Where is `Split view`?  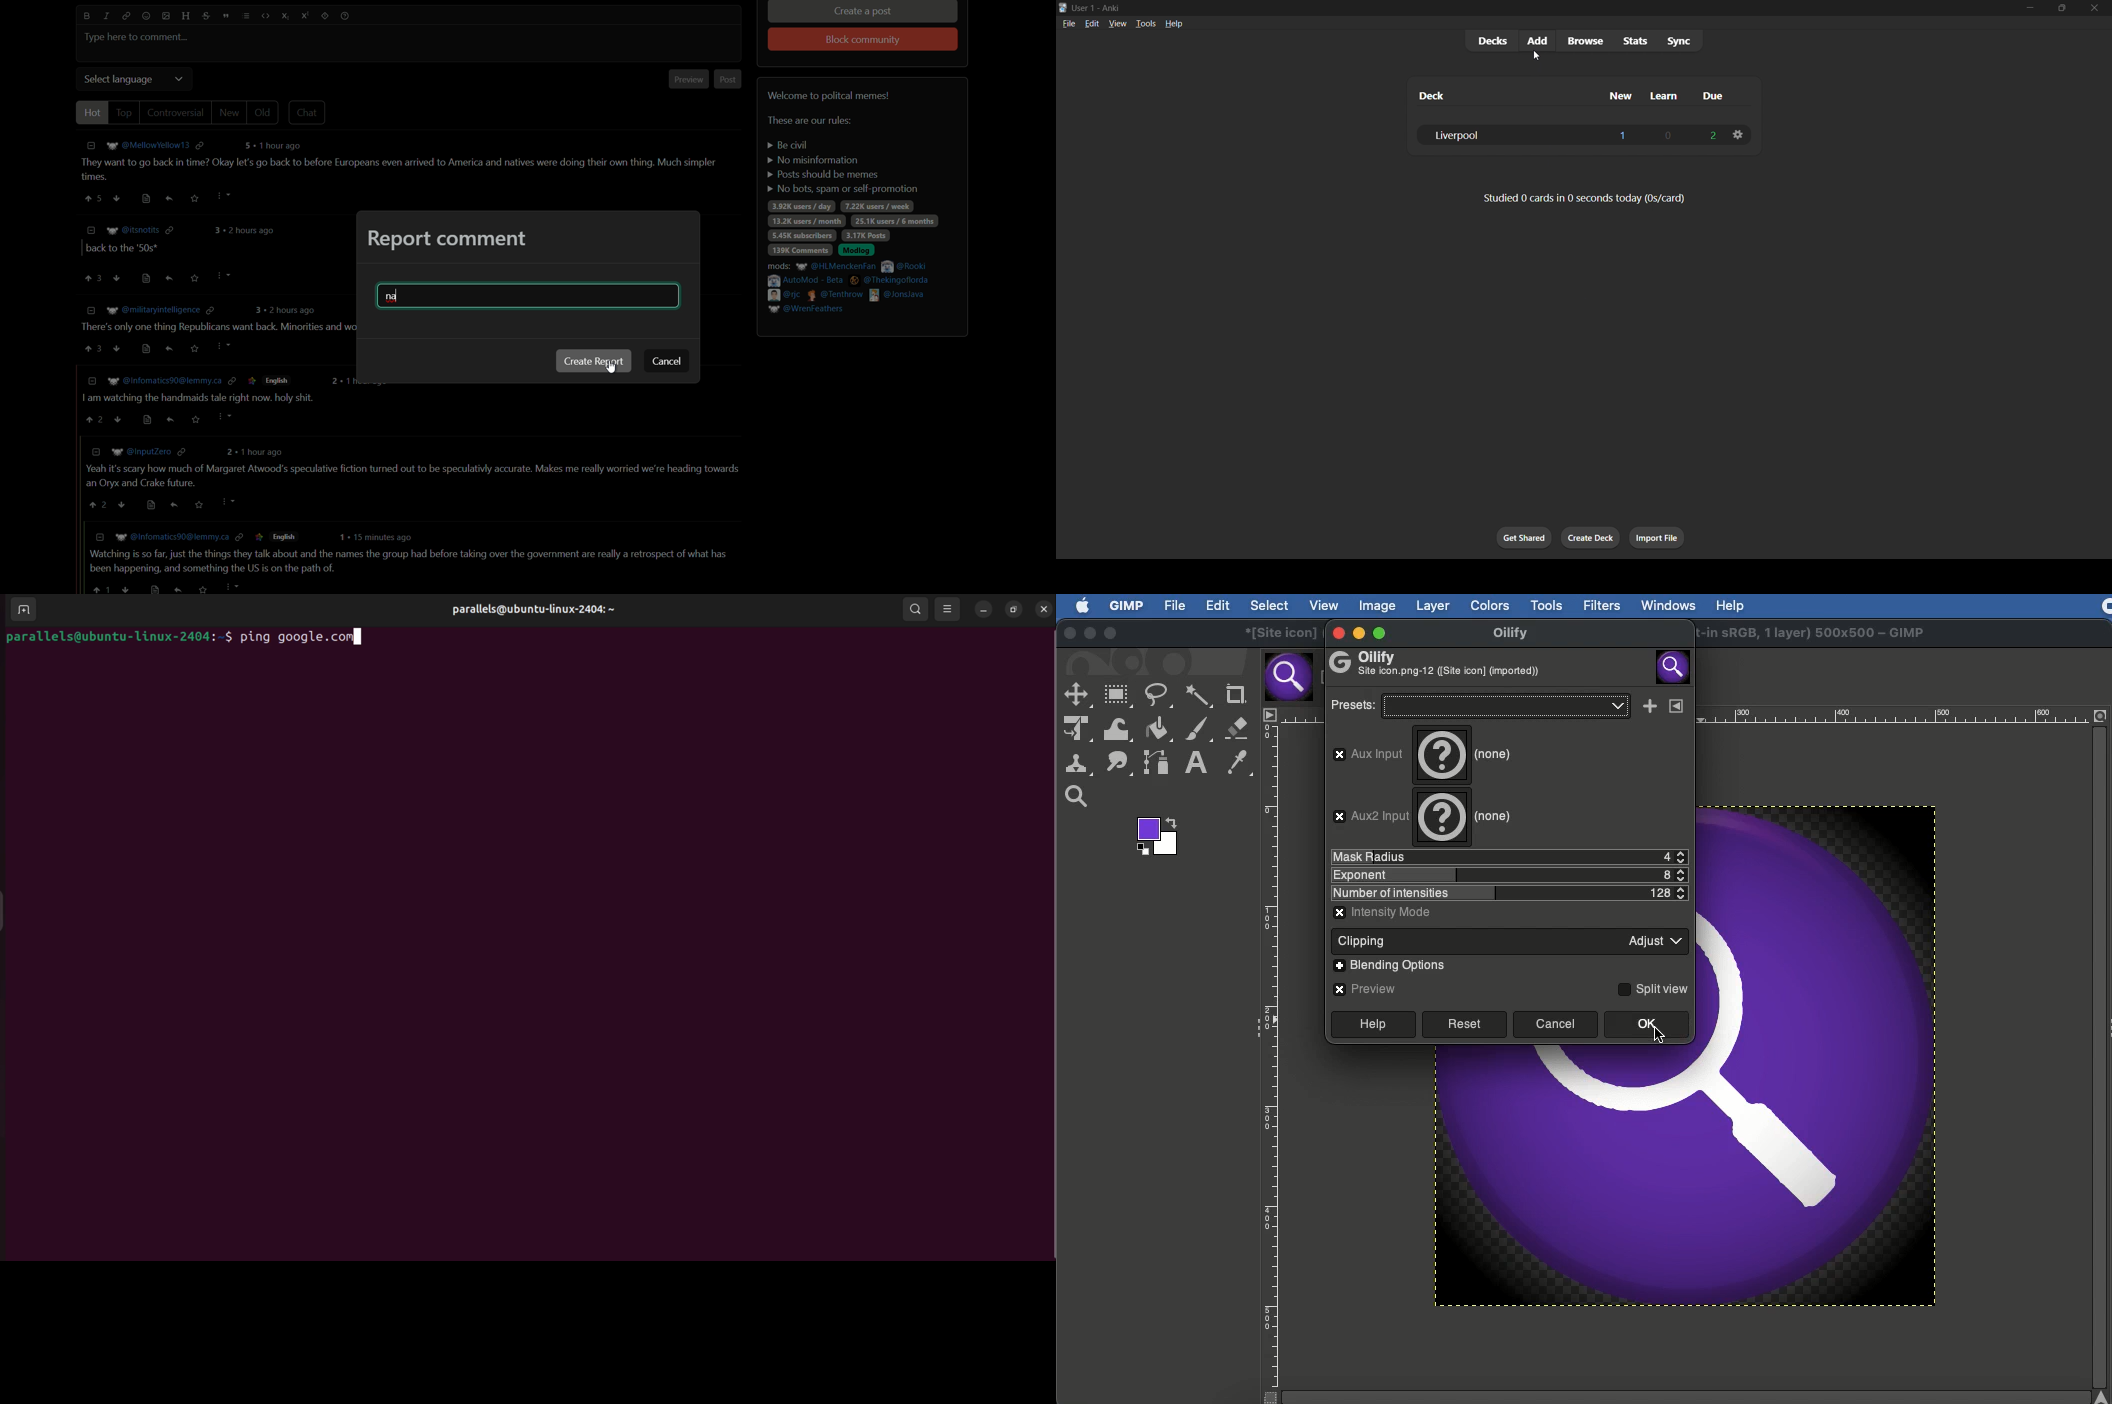
Split view is located at coordinates (1654, 987).